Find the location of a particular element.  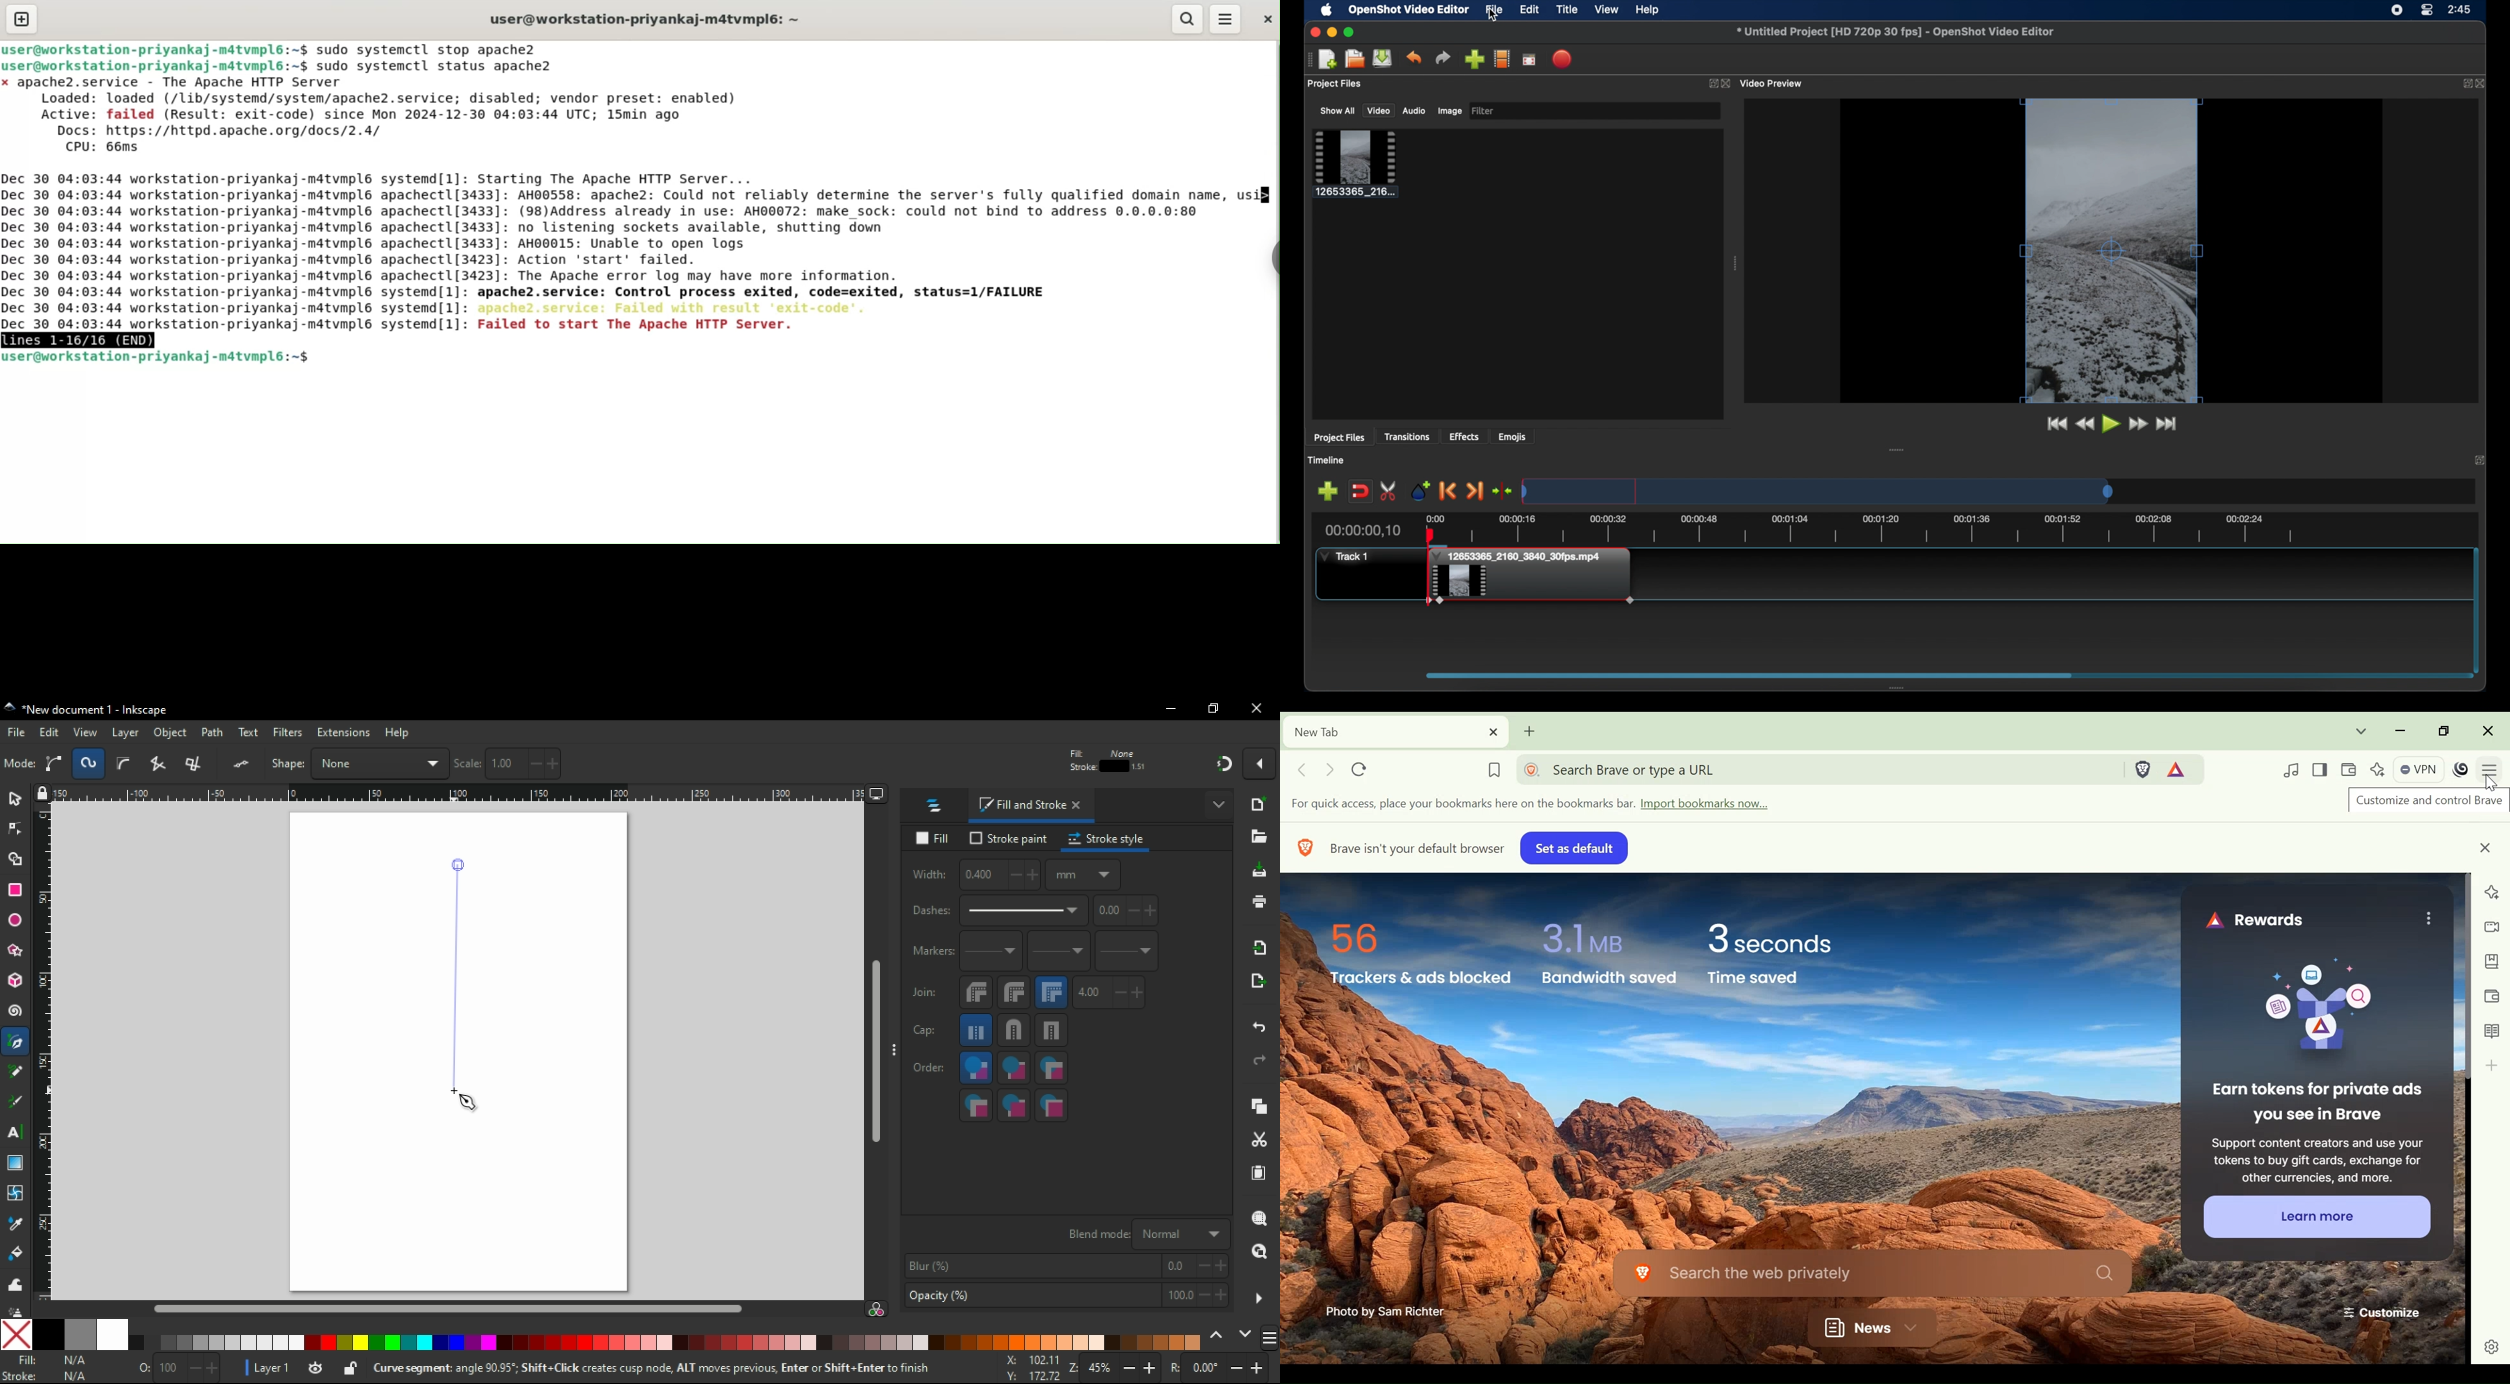

track is located at coordinates (1345, 556).